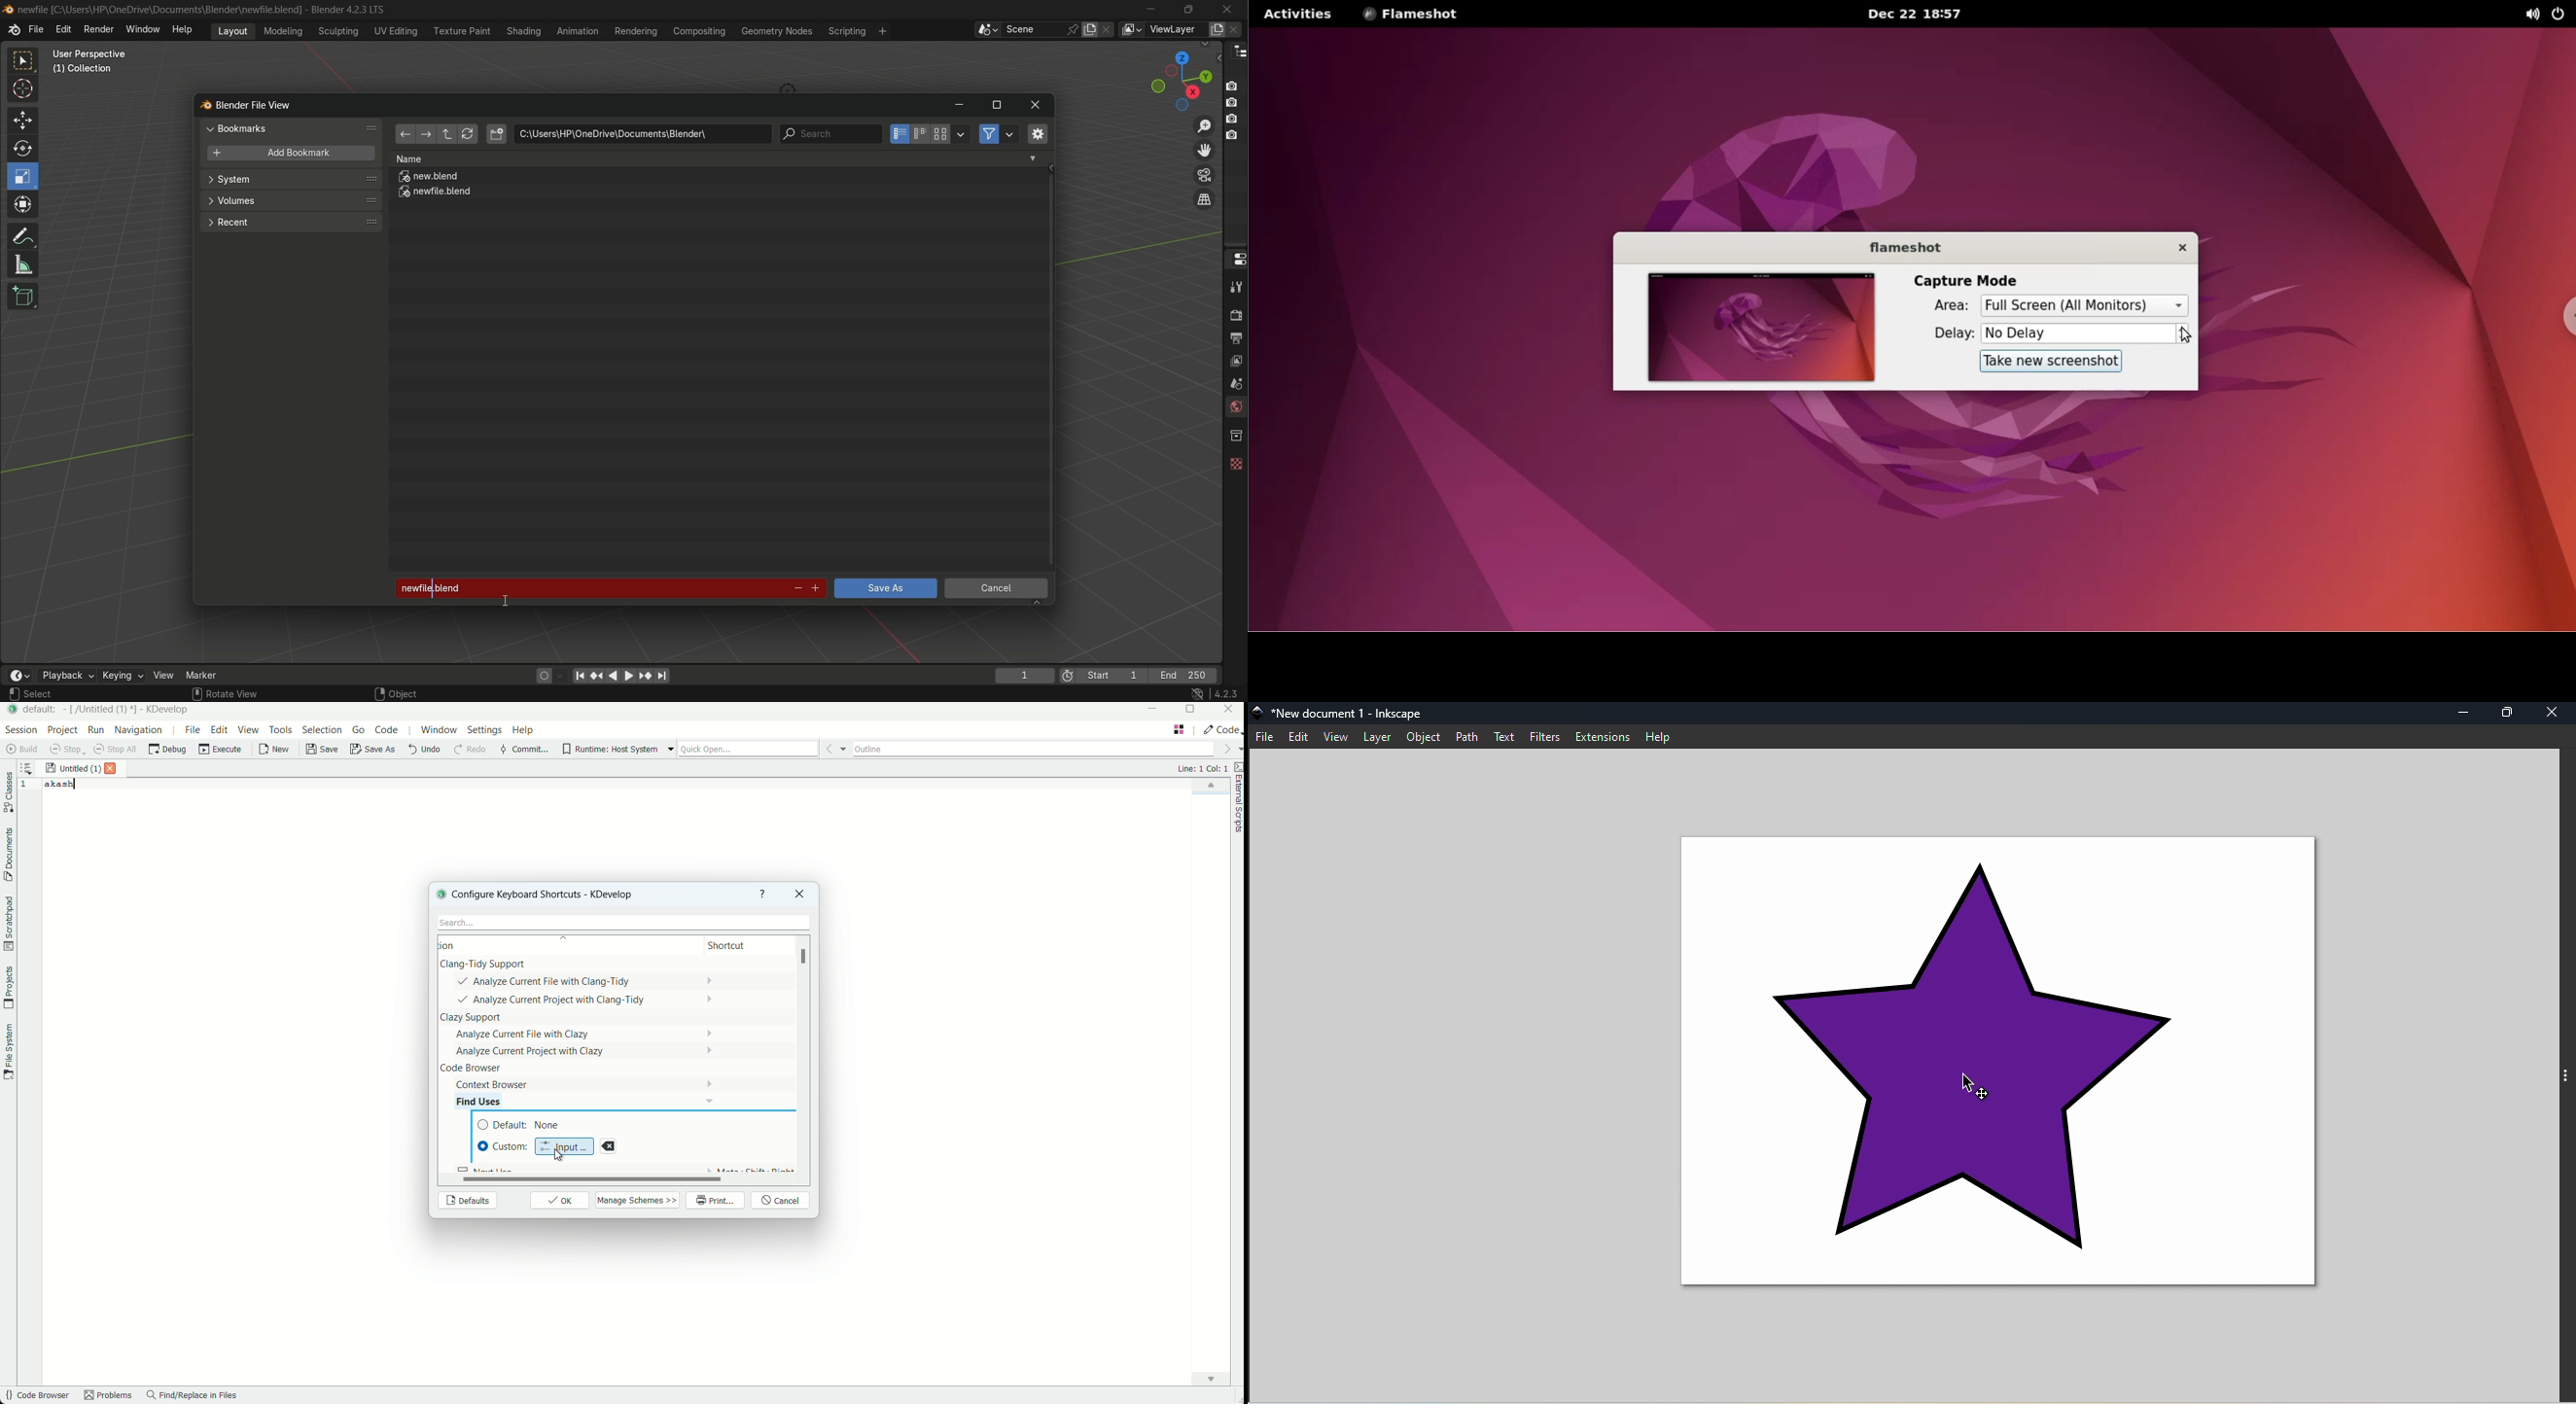  What do you see at coordinates (1605, 738) in the screenshot?
I see `Extensions` at bounding box center [1605, 738].